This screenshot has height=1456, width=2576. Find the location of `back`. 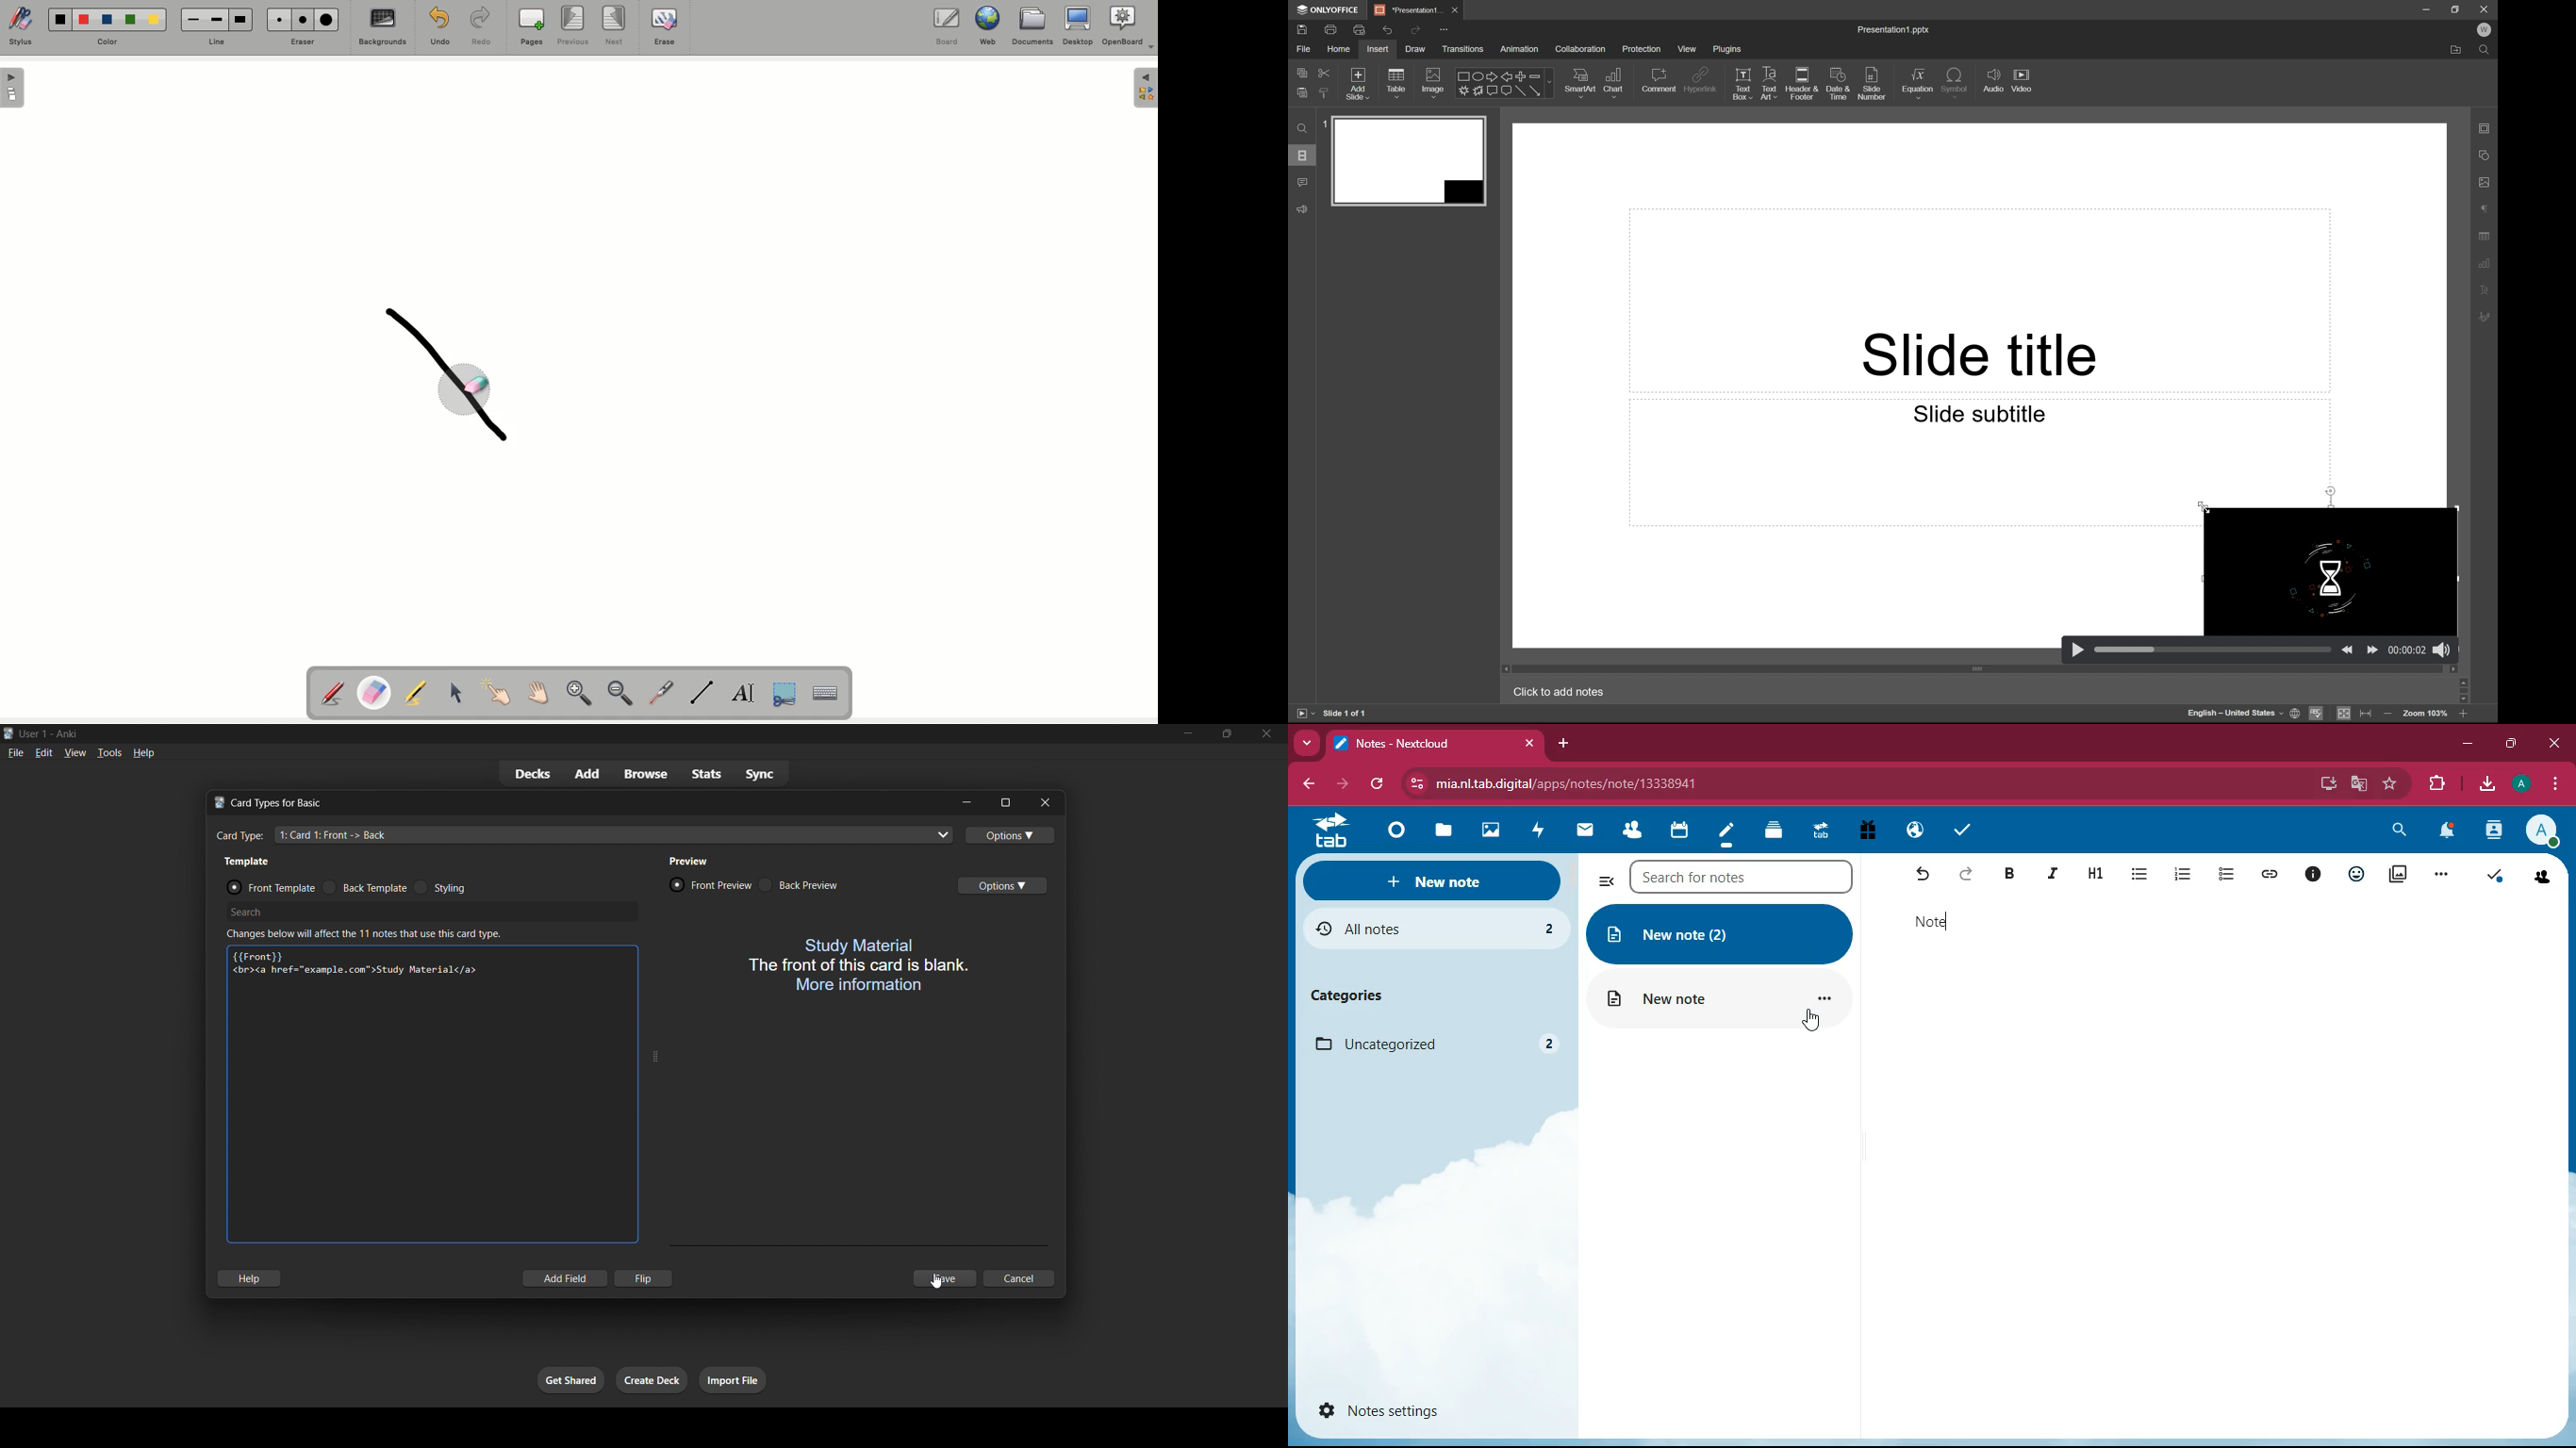

back is located at coordinates (2348, 649).